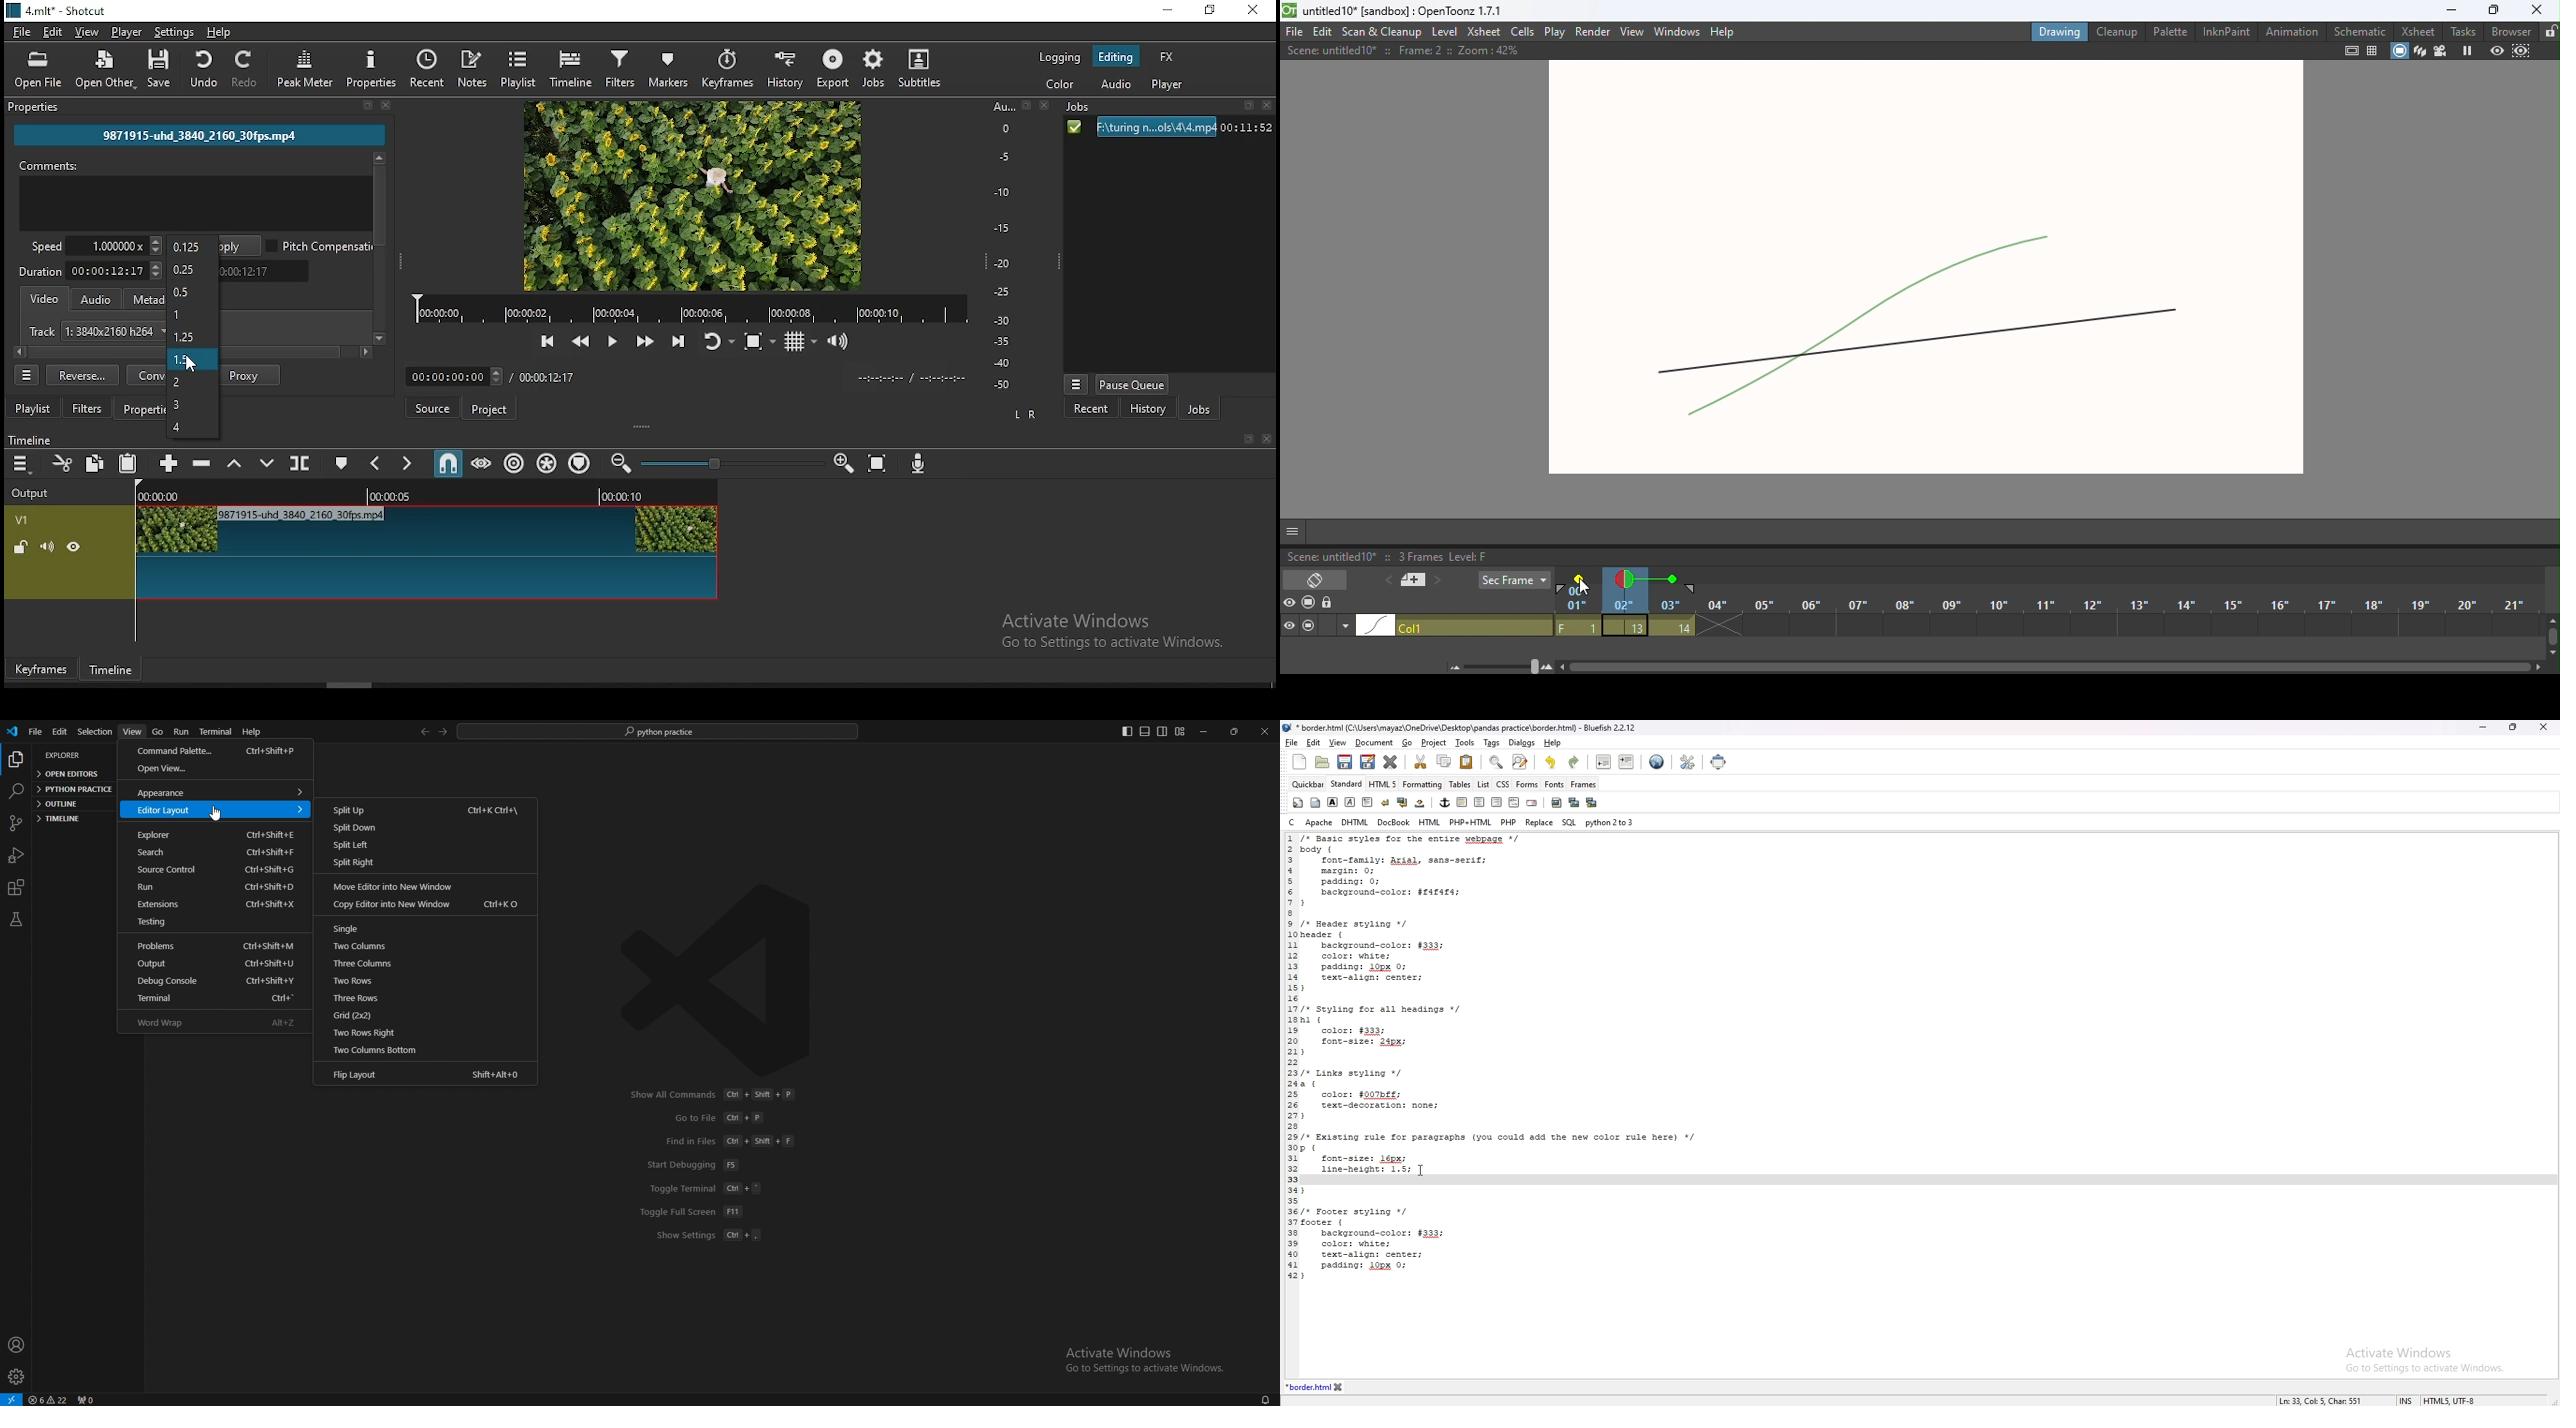  What do you see at coordinates (2546, 727) in the screenshot?
I see `close` at bounding box center [2546, 727].